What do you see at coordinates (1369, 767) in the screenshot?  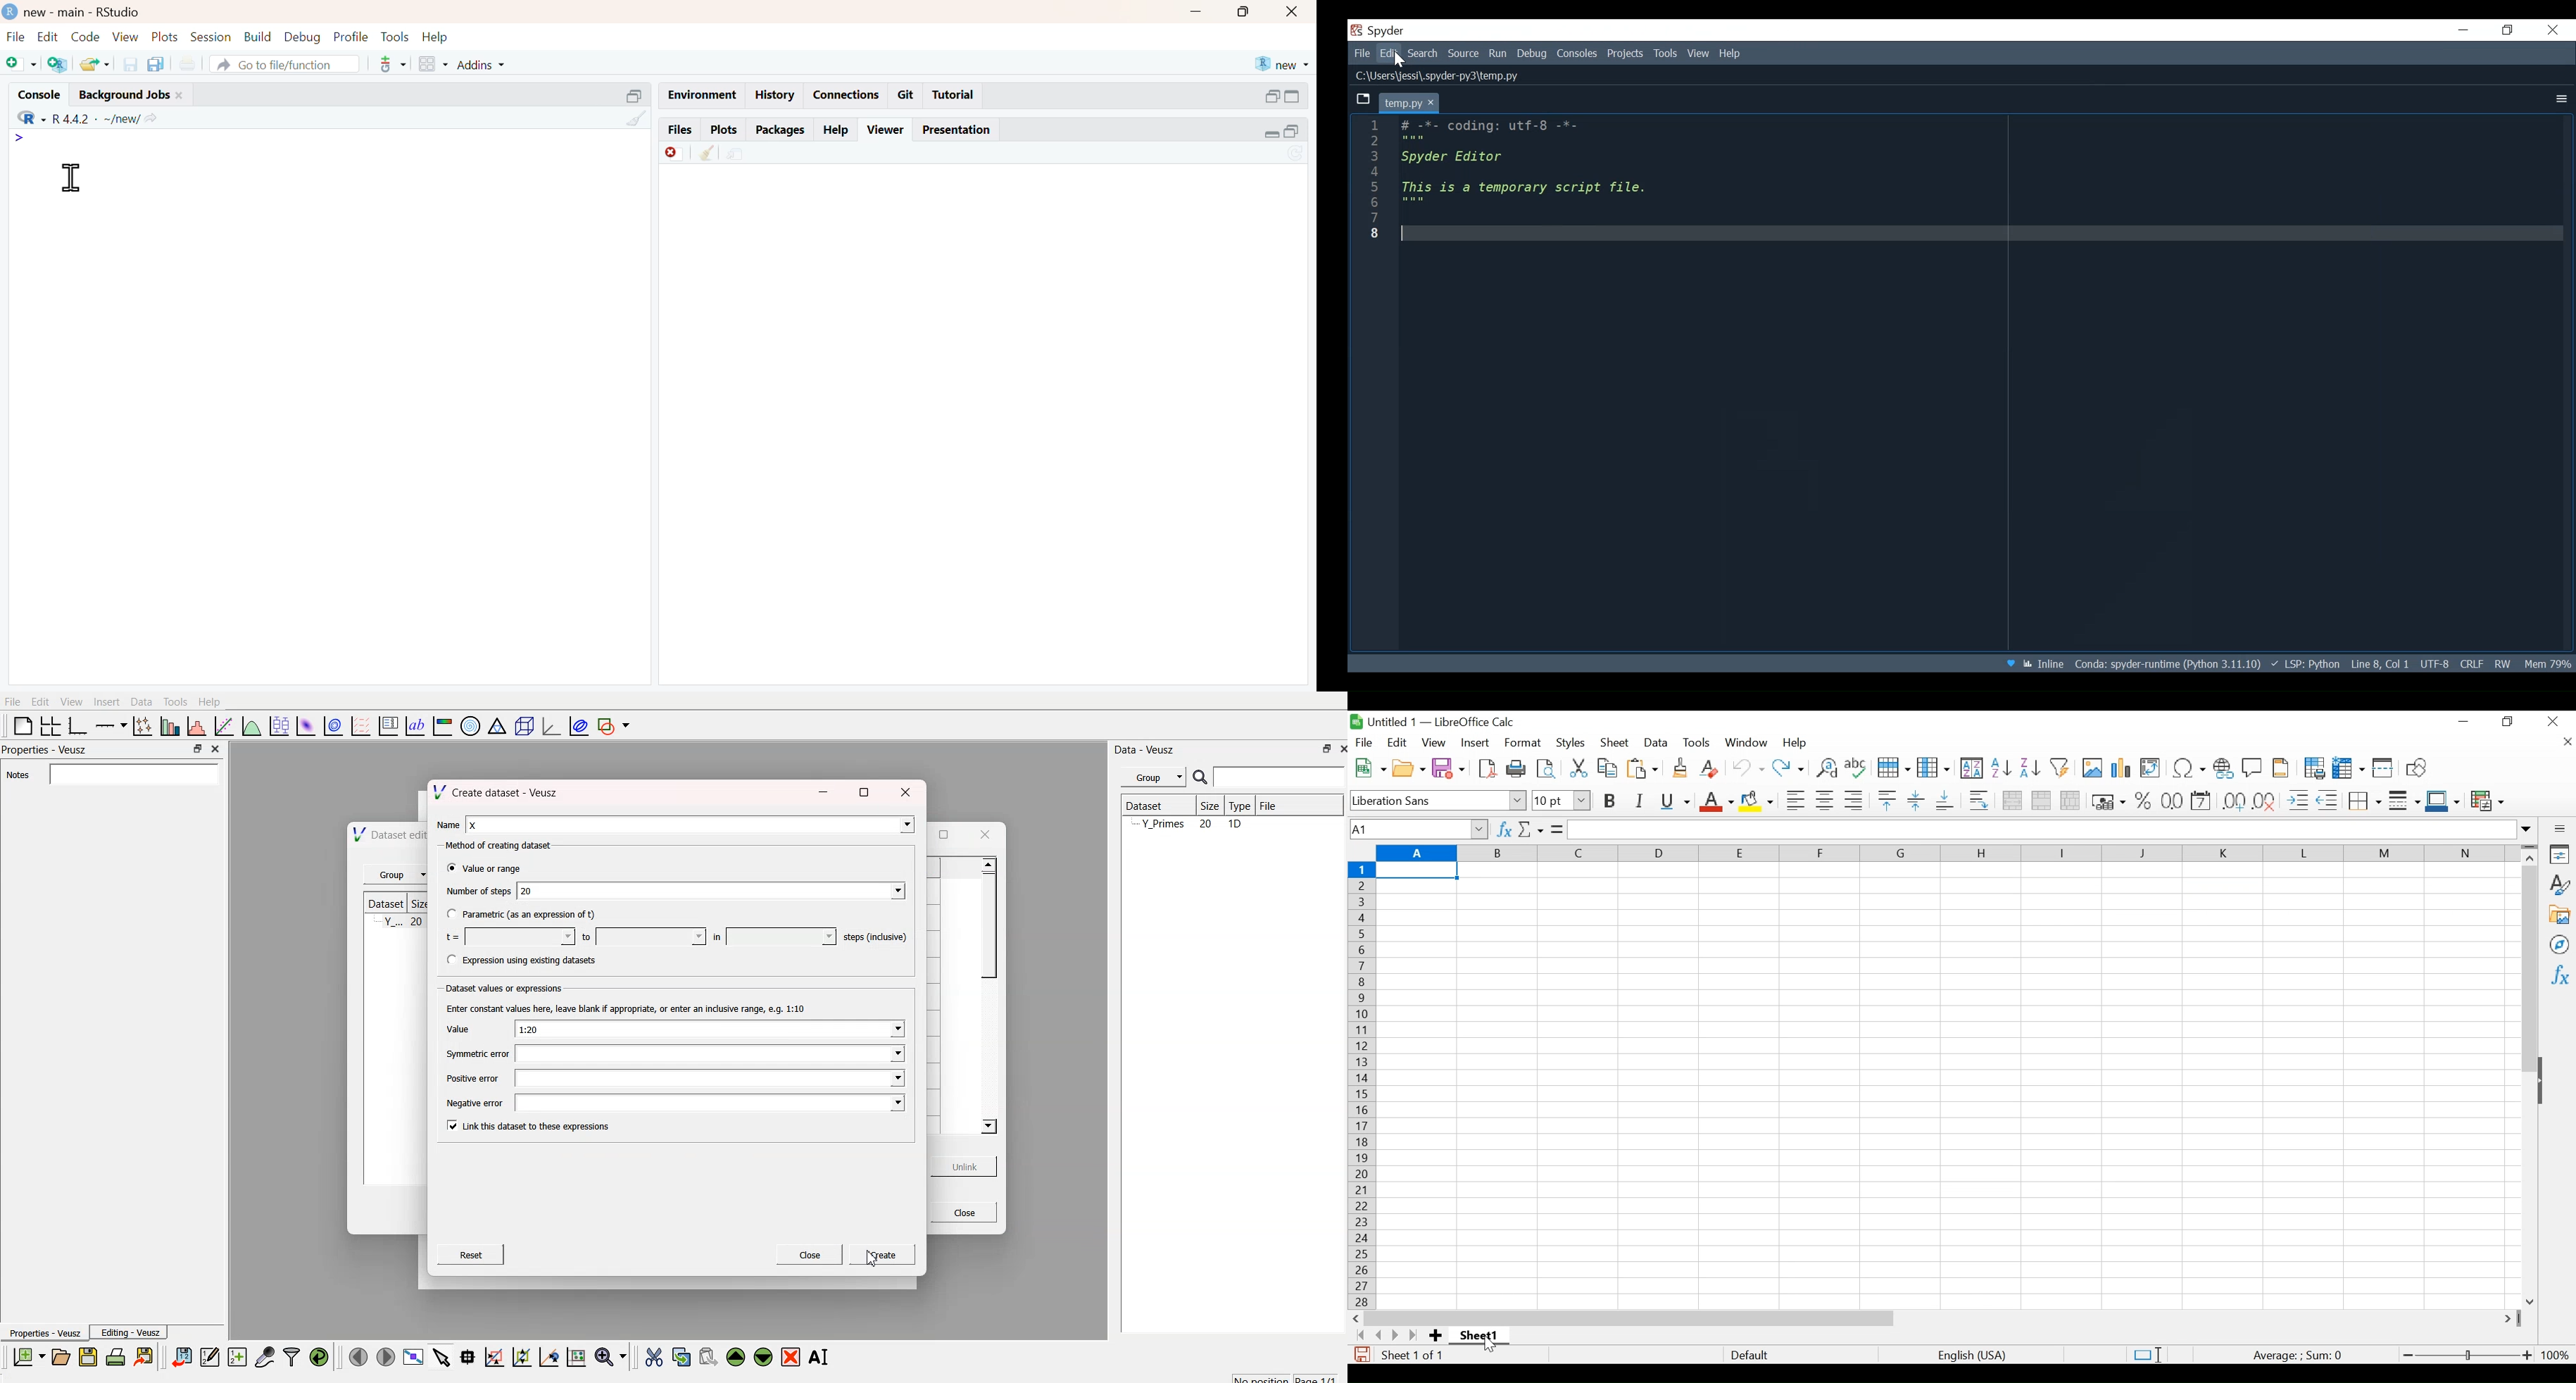 I see `New` at bounding box center [1369, 767].